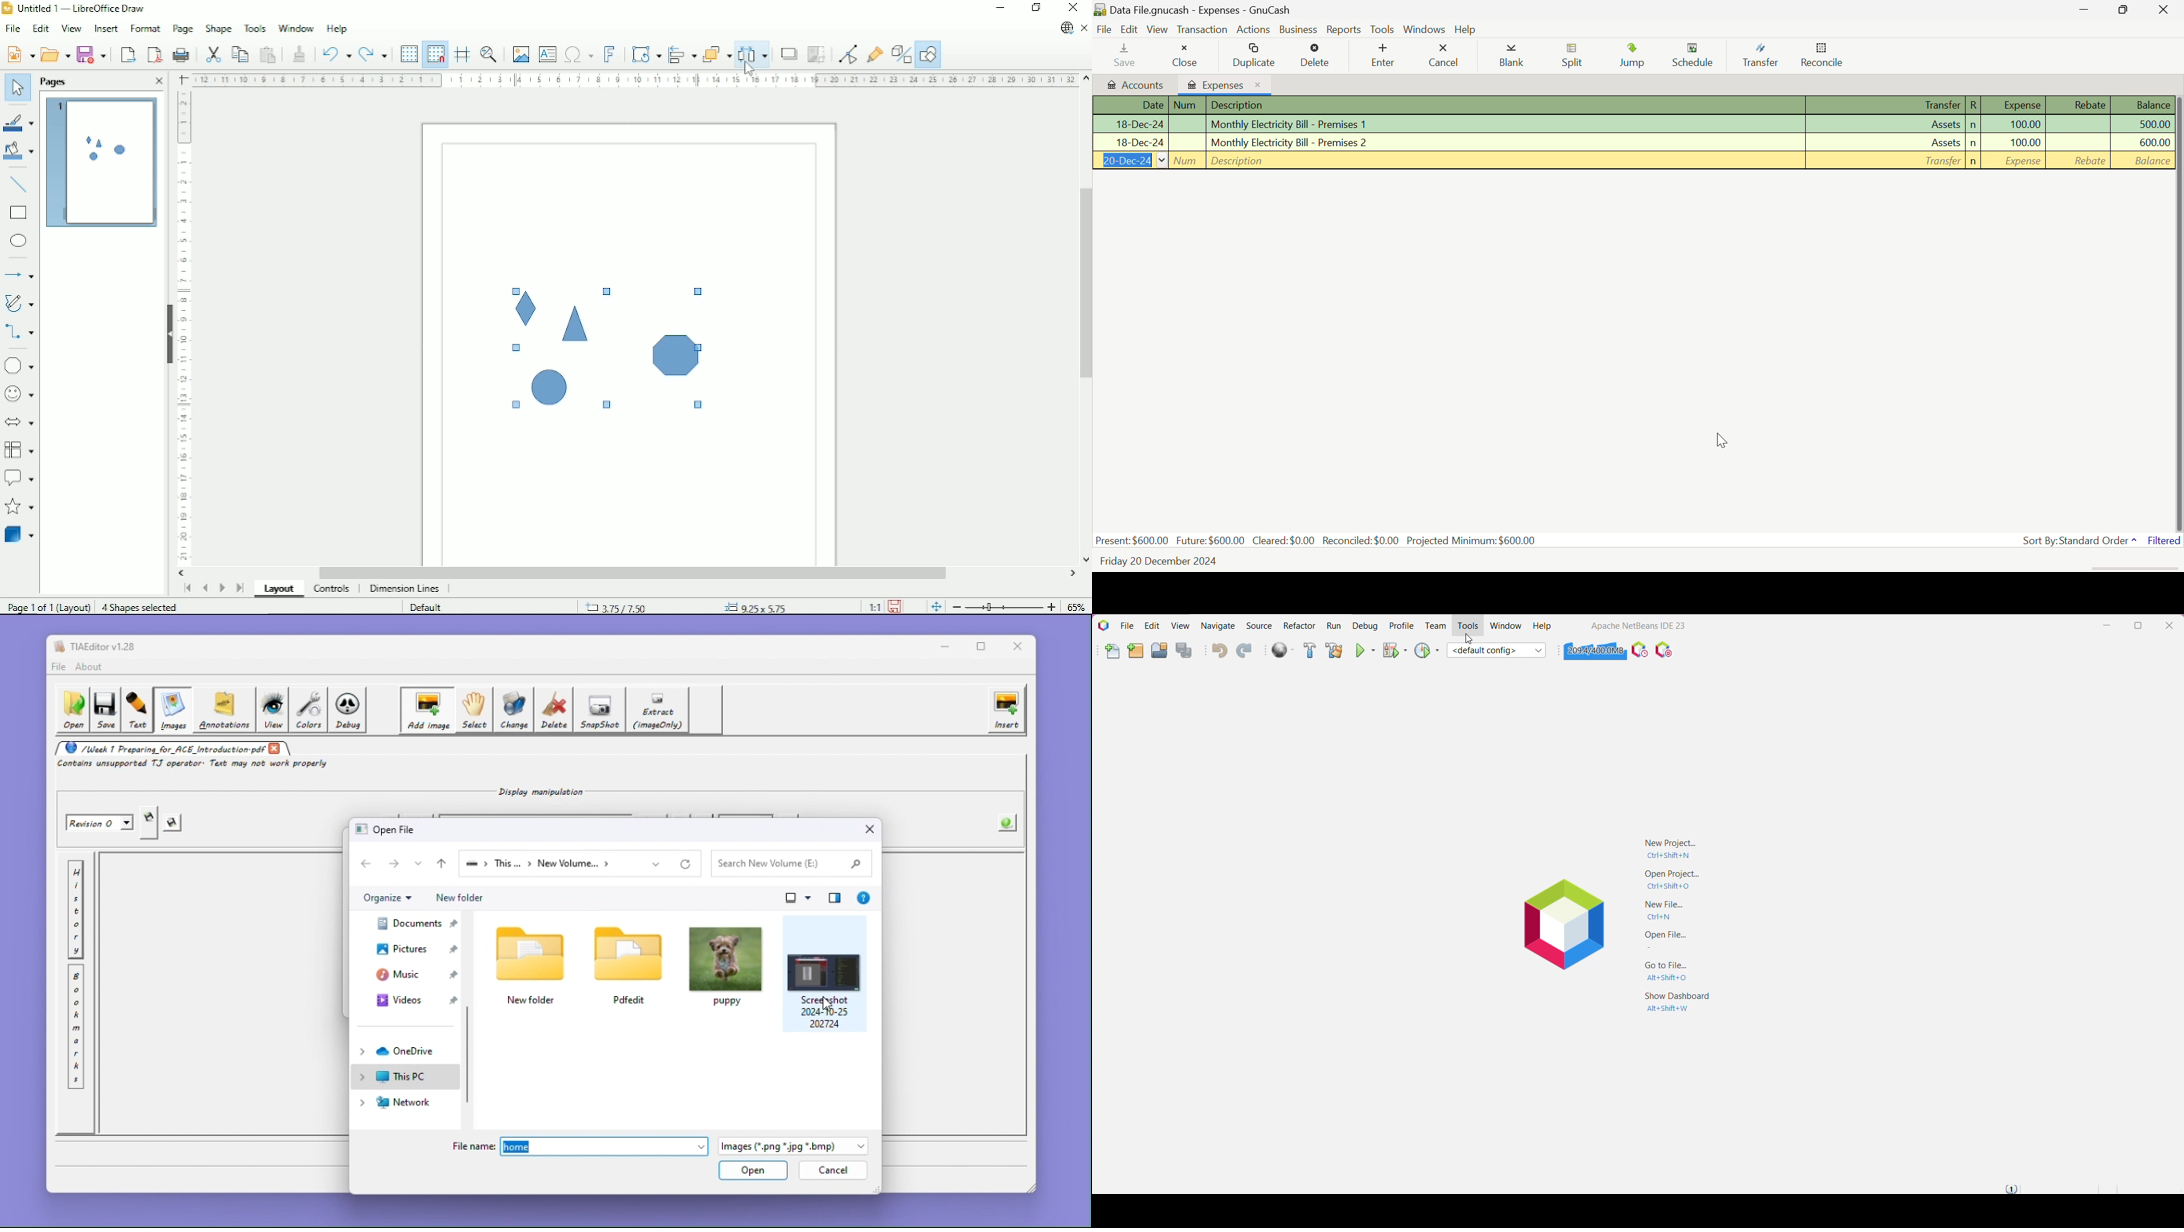 The image size is (2184, 1232). I want to click on Copy, so click(239, 53).